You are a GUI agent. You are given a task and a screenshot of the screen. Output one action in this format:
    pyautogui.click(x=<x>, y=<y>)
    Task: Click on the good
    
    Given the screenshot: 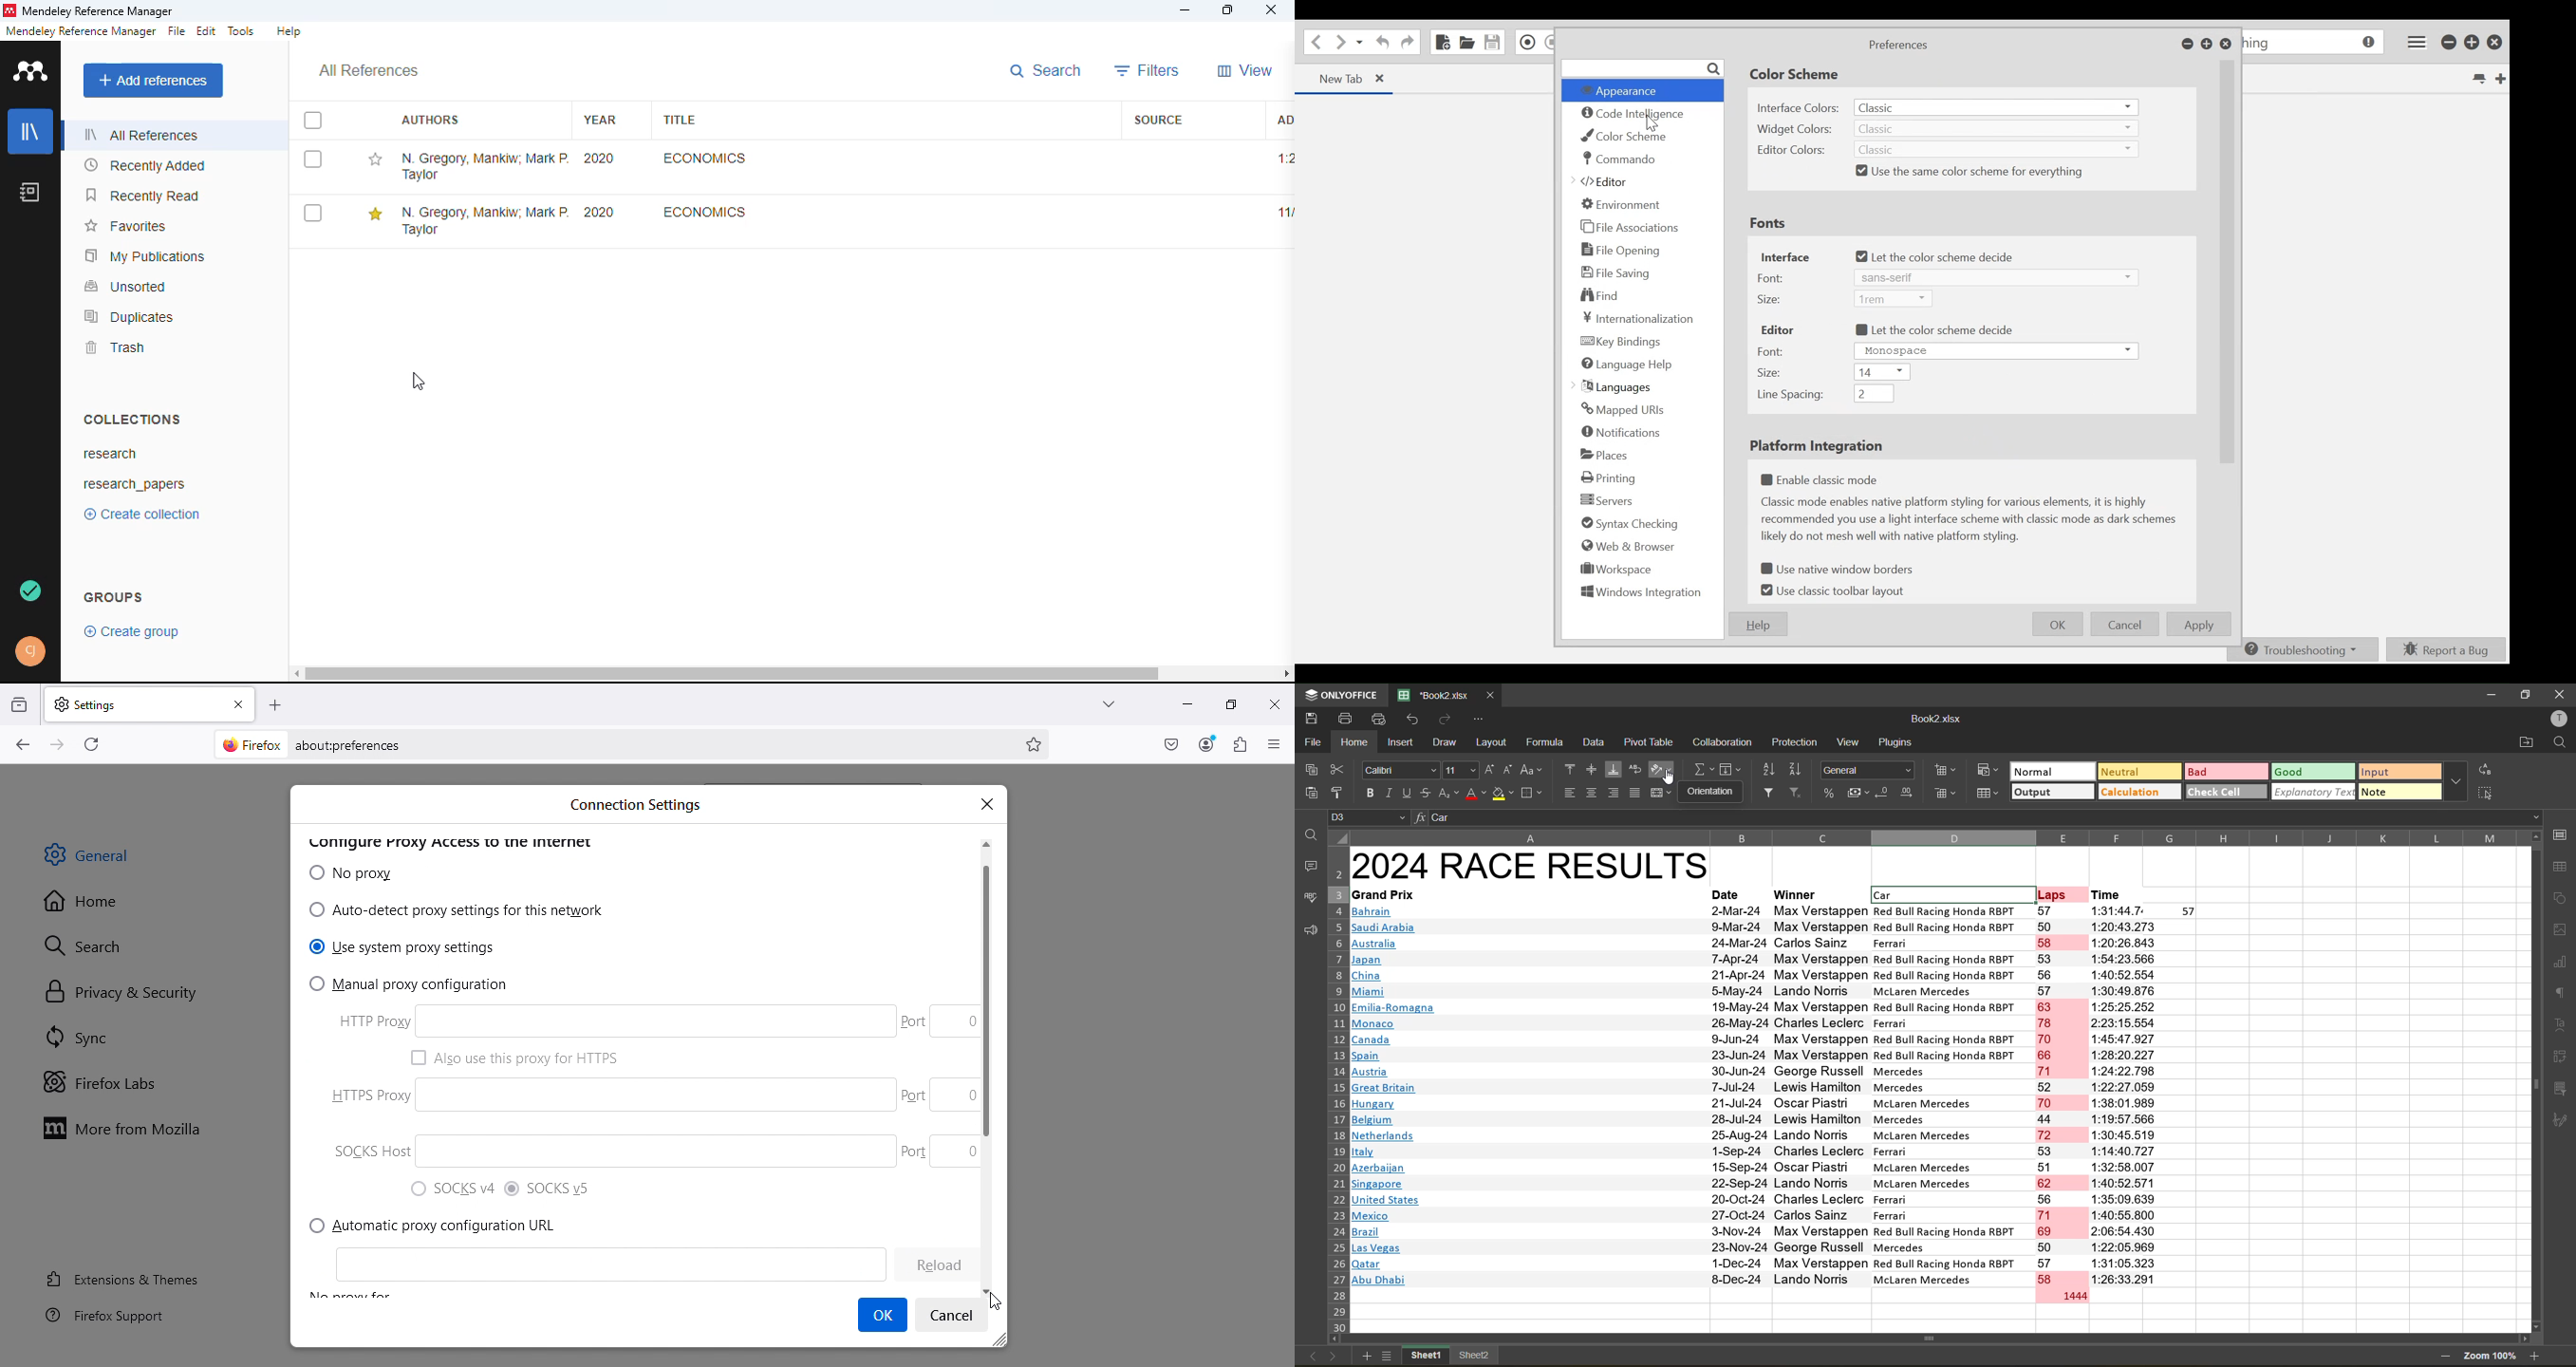 What is the action you would take?
    pyautogui.click(x=2312, y=772)
    